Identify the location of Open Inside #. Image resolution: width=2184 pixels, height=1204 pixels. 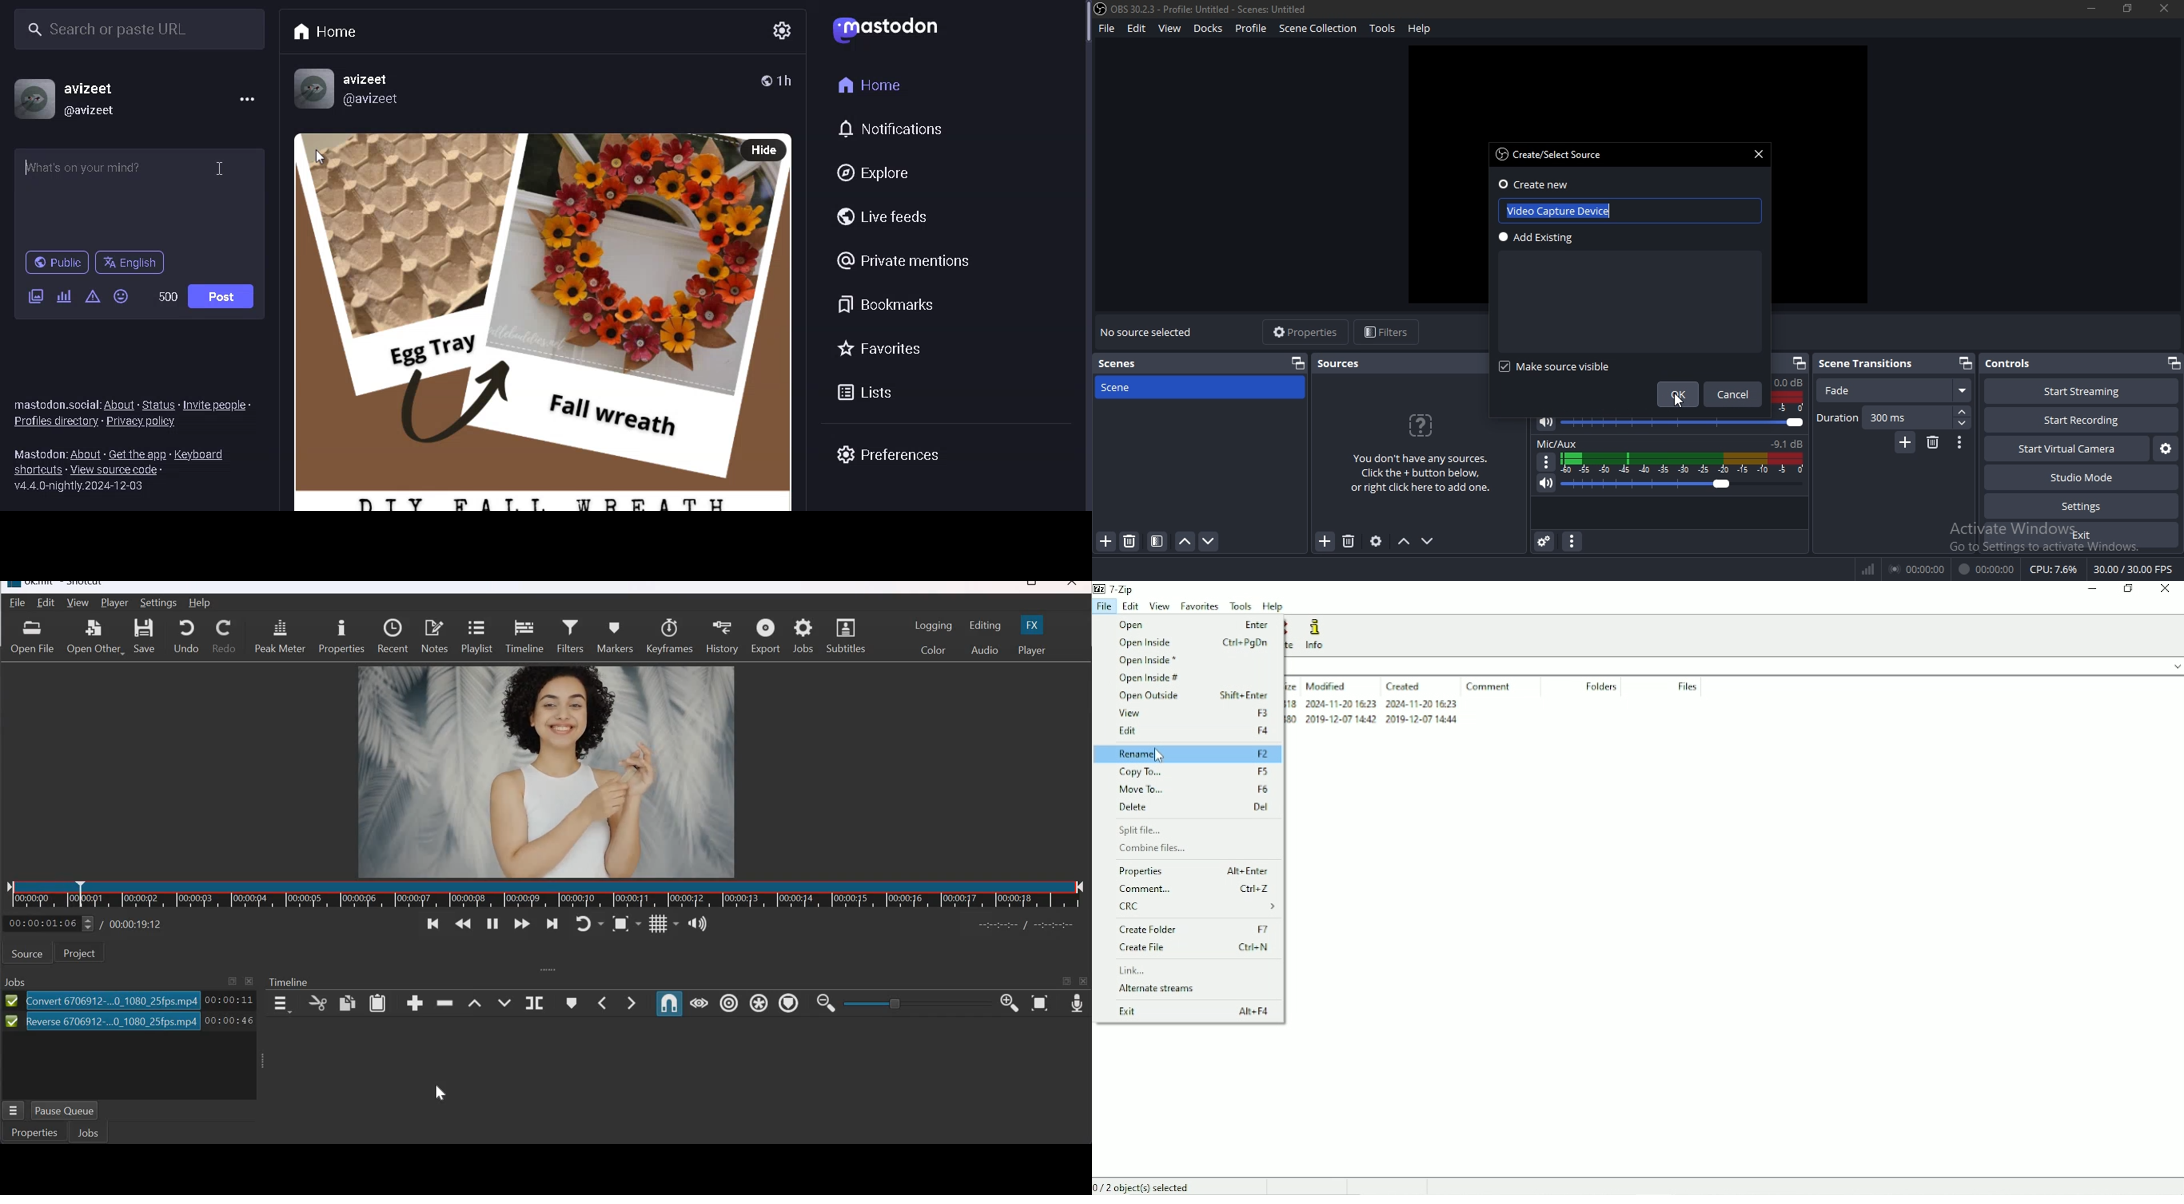
(1150, 679).